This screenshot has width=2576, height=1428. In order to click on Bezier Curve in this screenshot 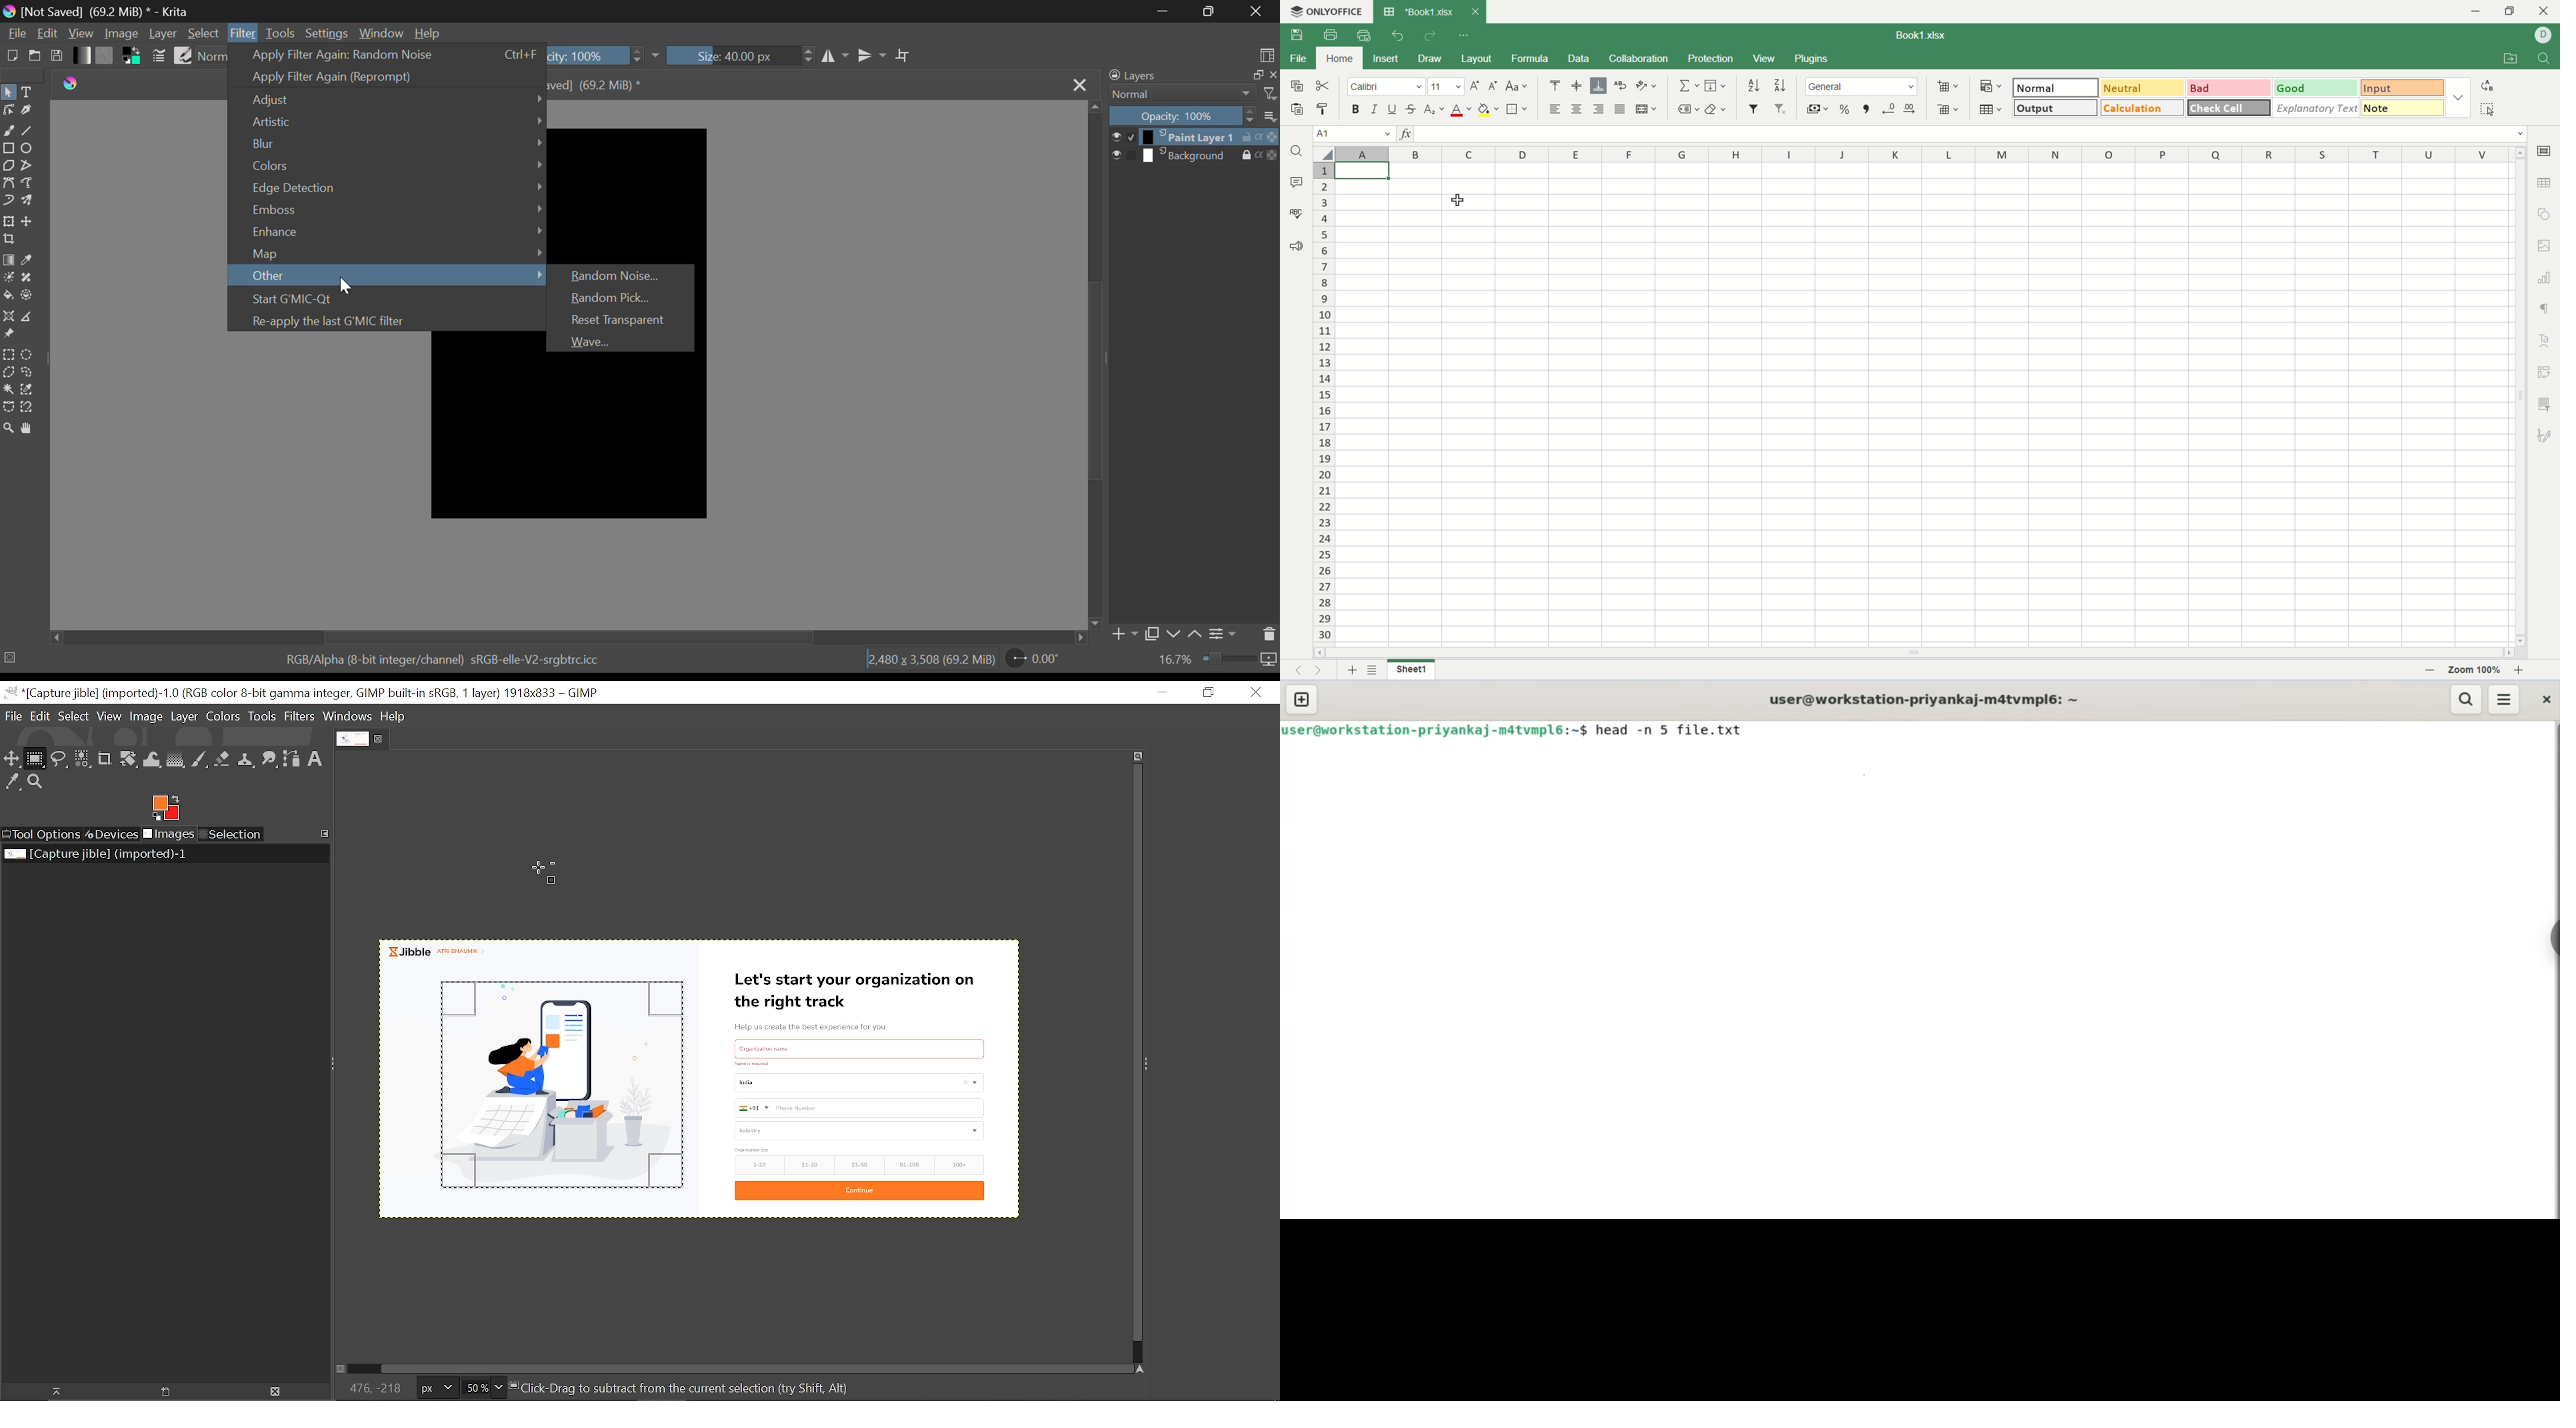, I will do `click(8, 407)`.